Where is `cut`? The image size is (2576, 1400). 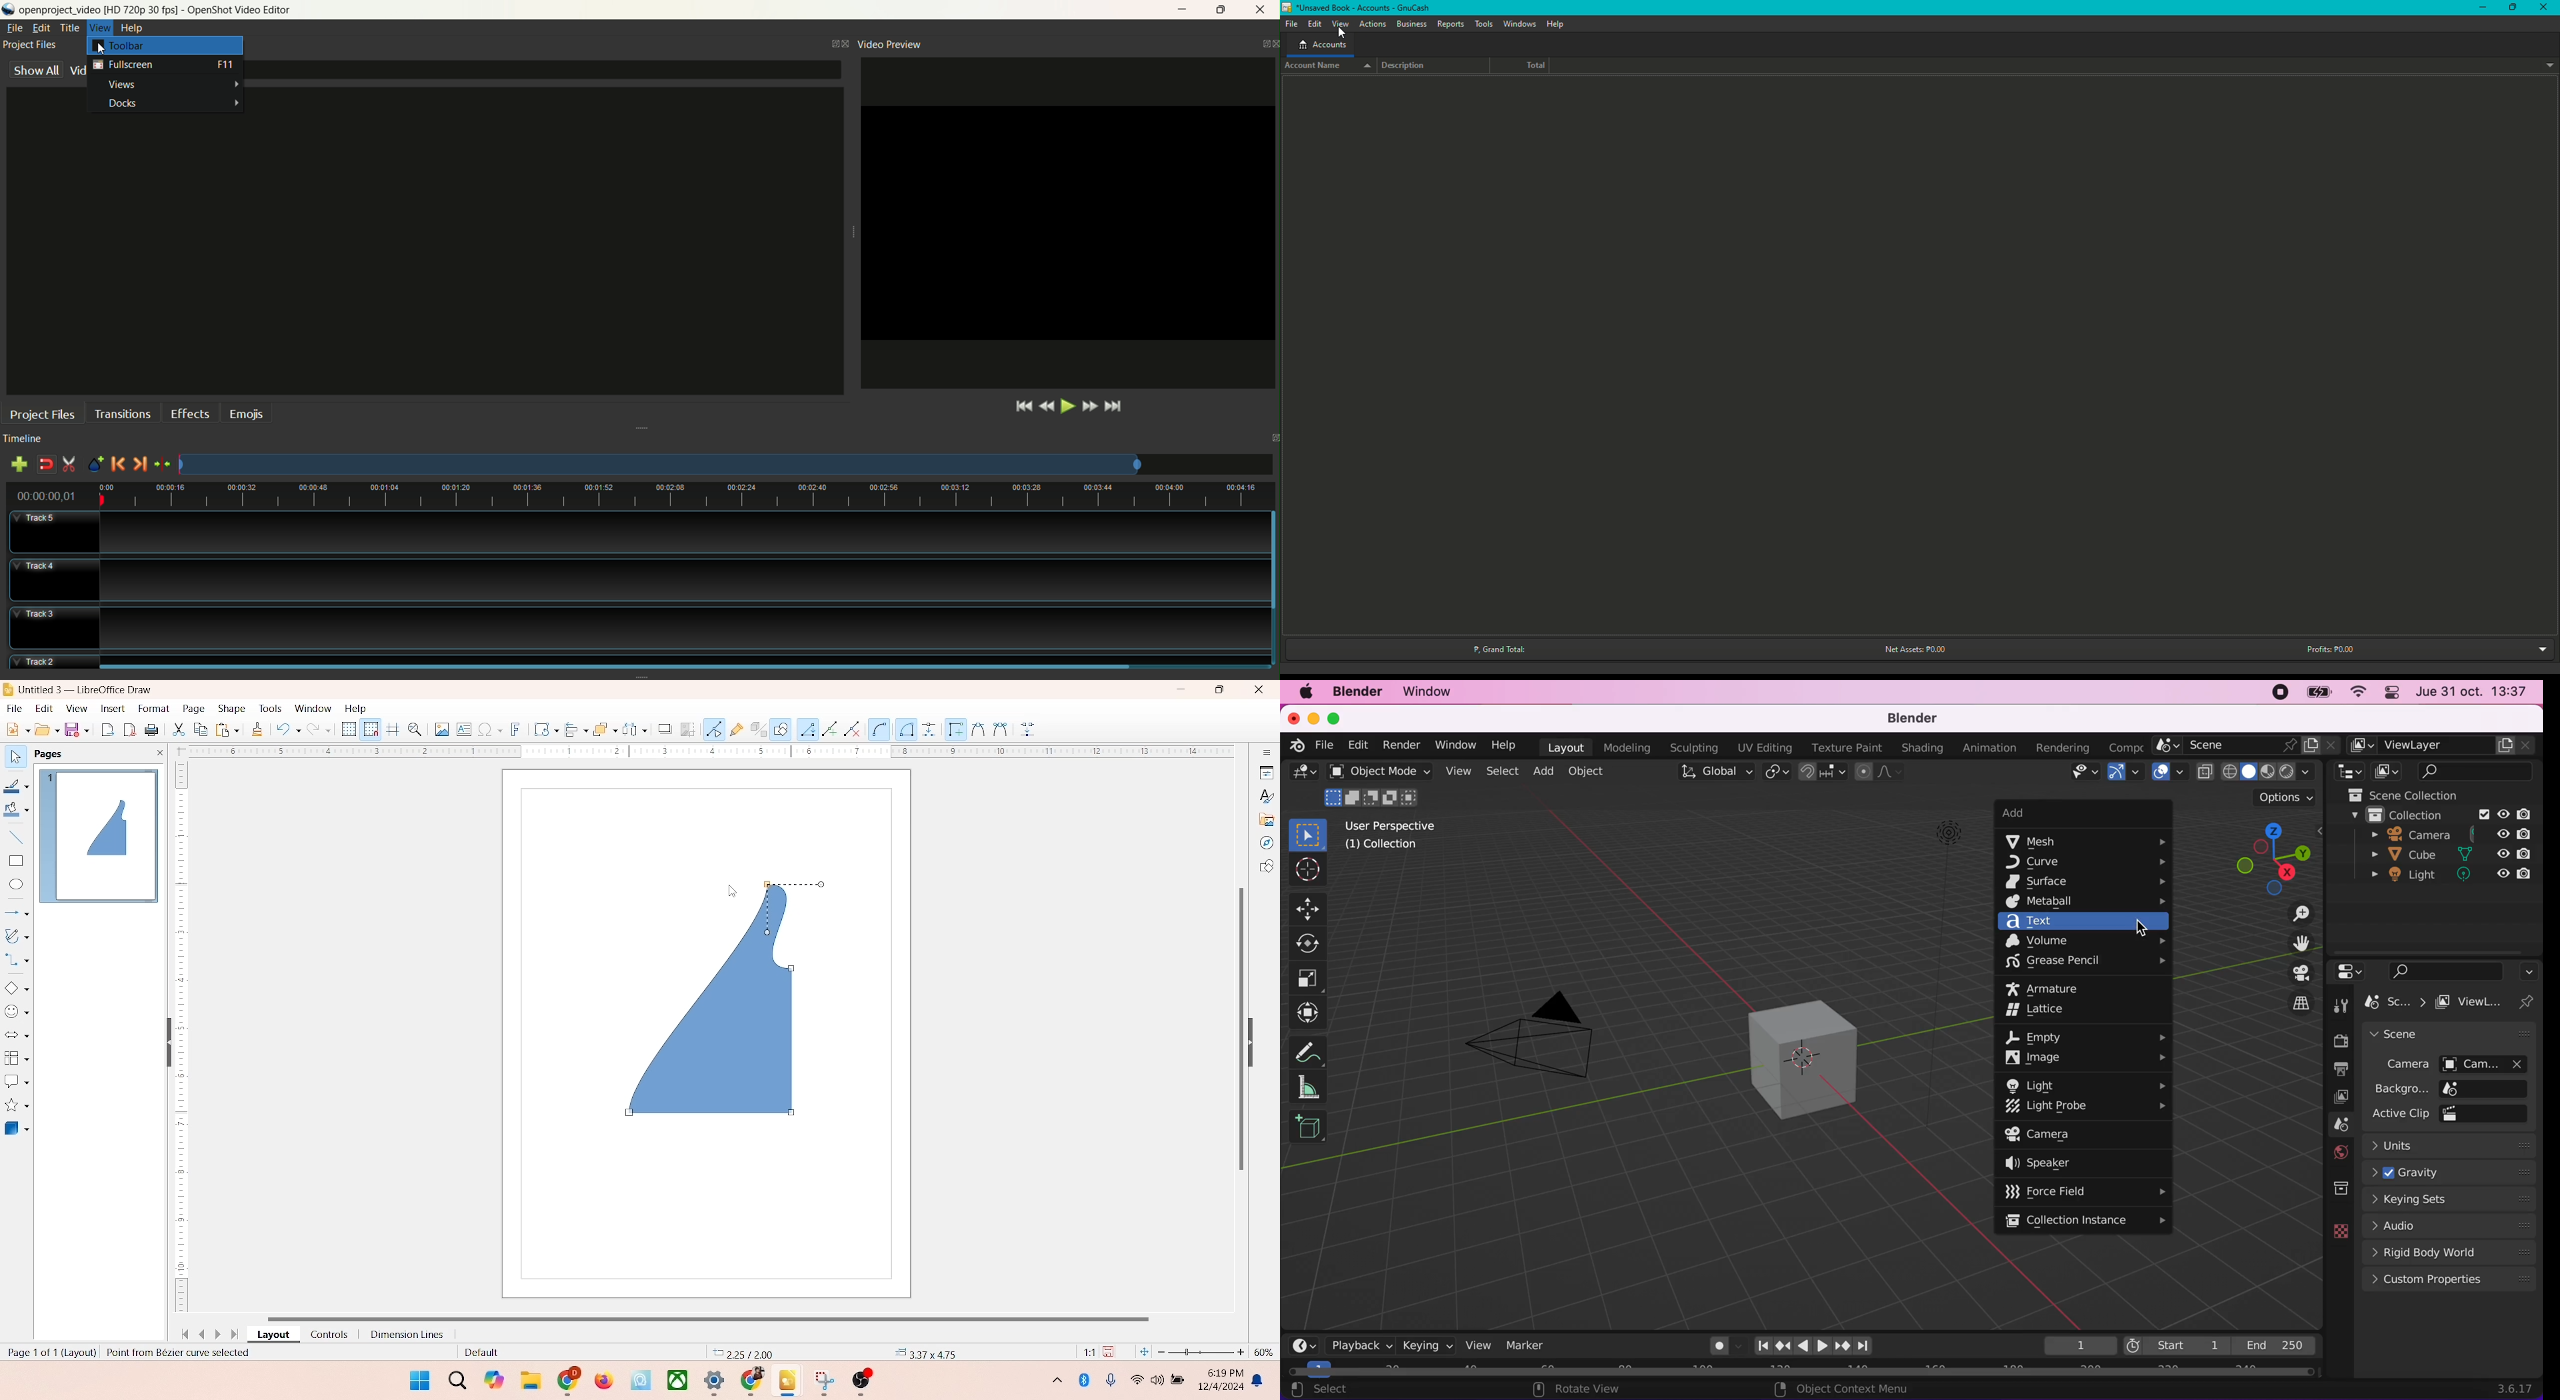
cut is located at coordinates (179, 731).